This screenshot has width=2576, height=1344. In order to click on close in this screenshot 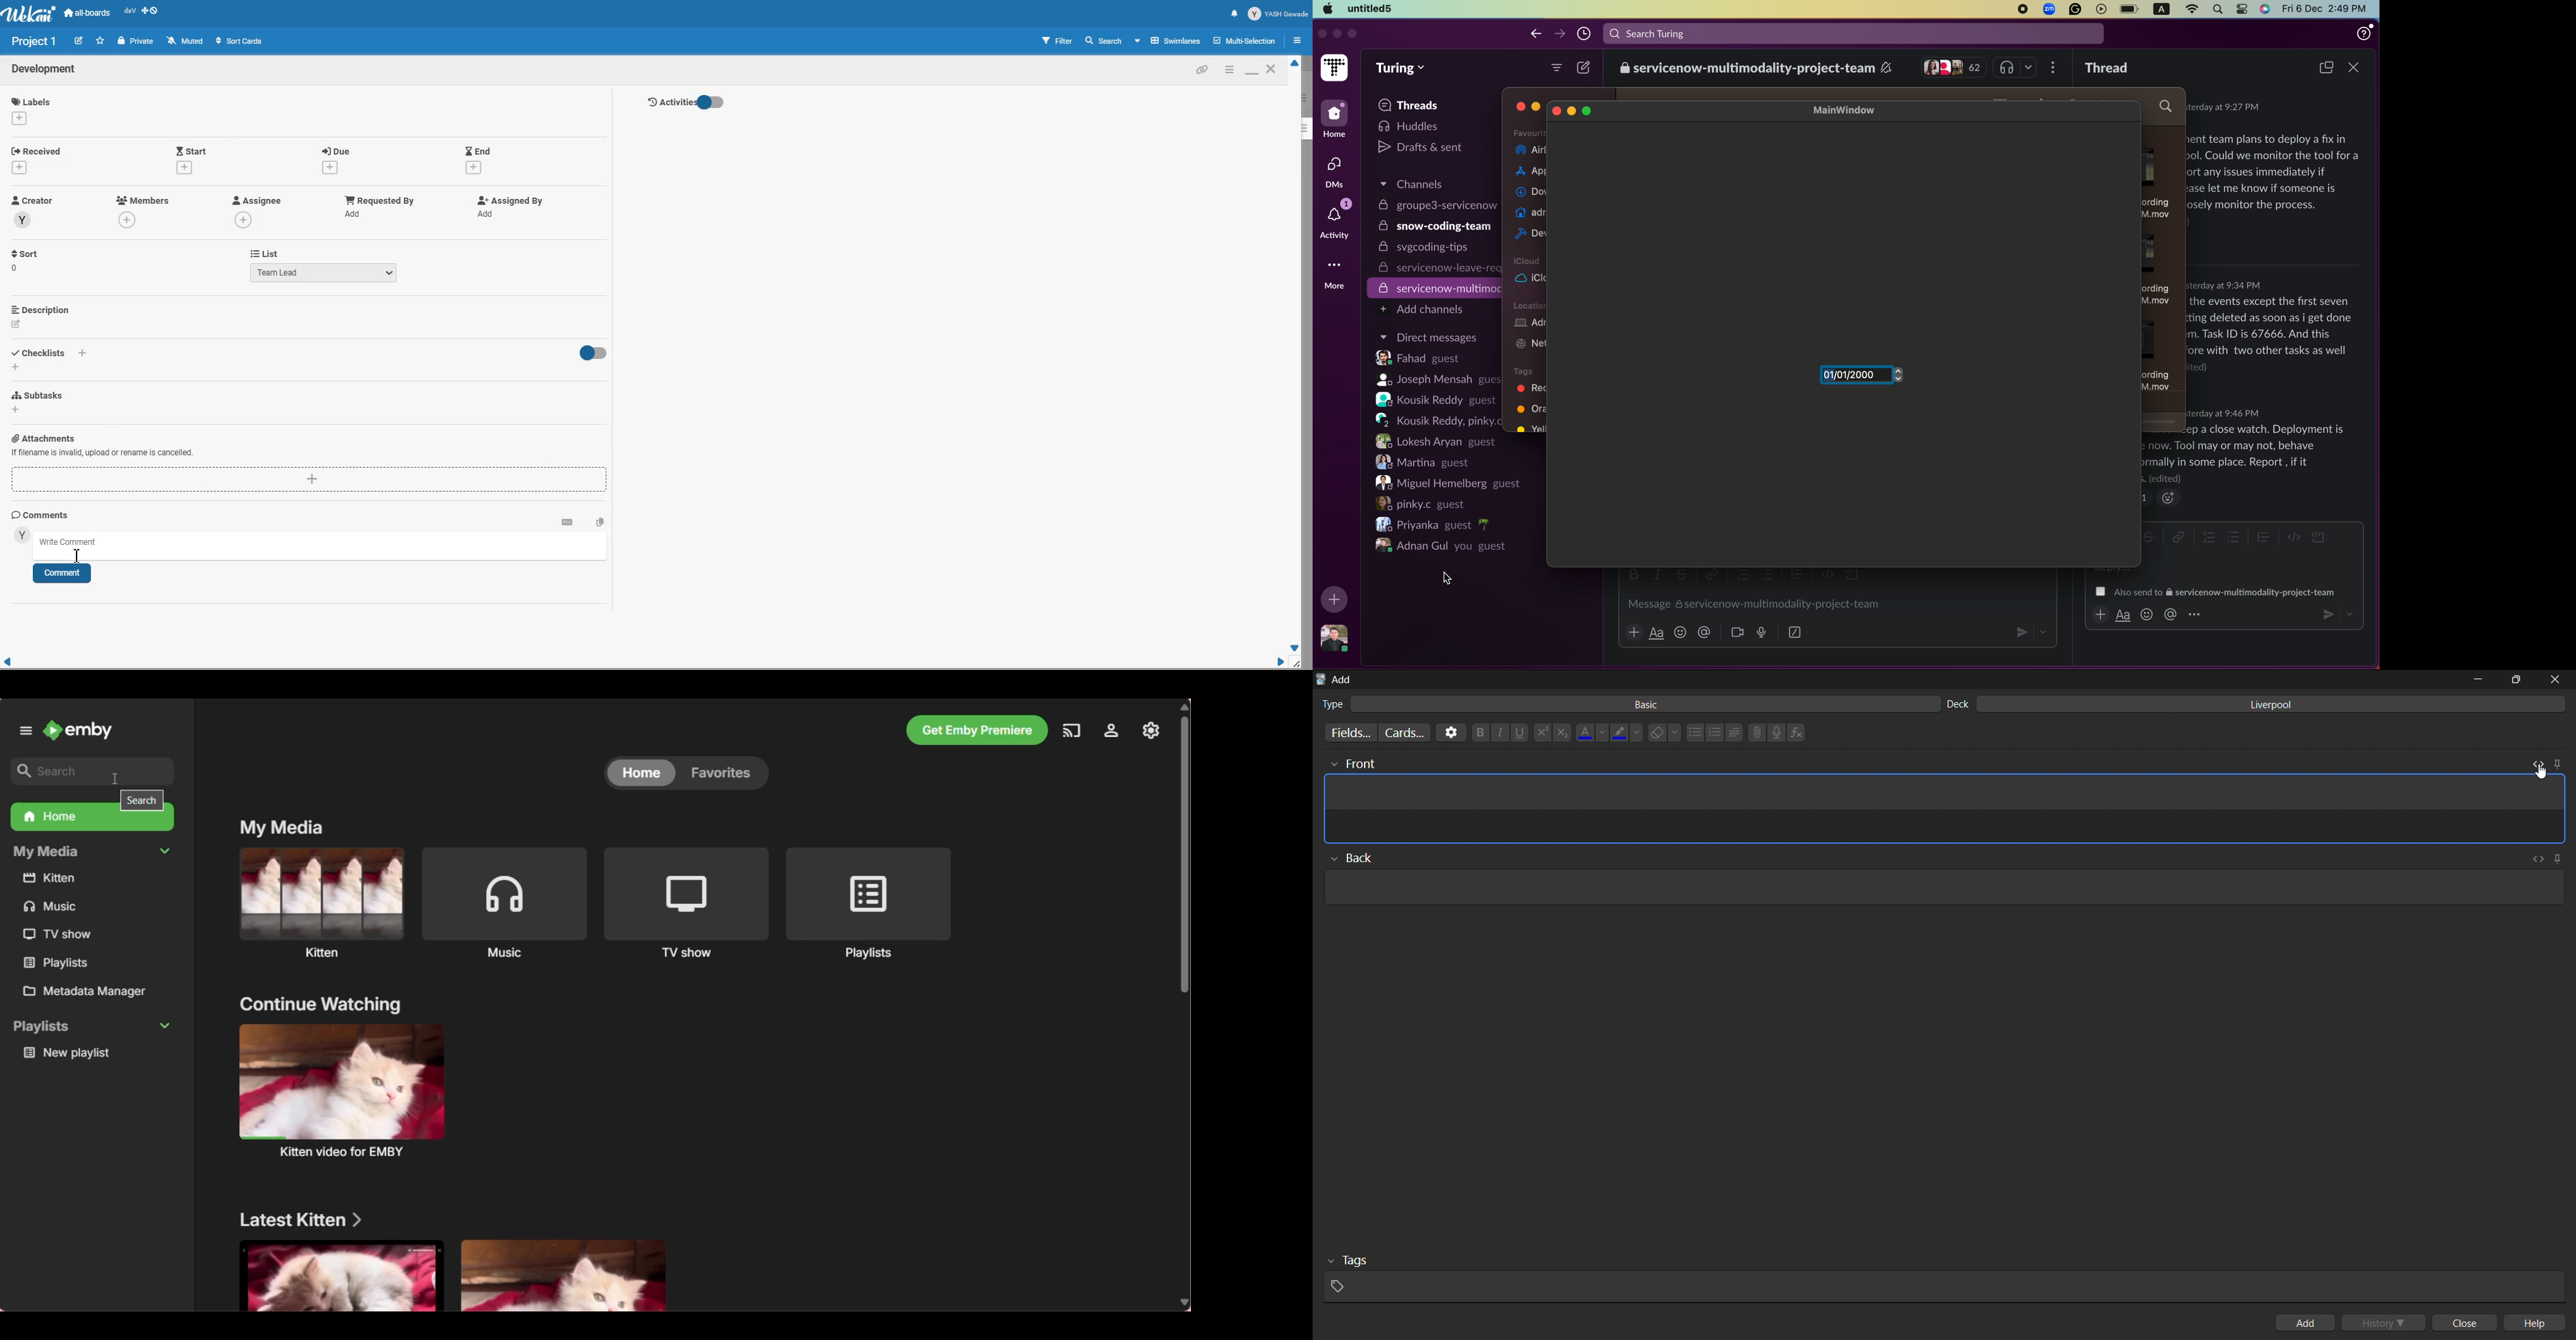, I will do `click(2353, 68)`.